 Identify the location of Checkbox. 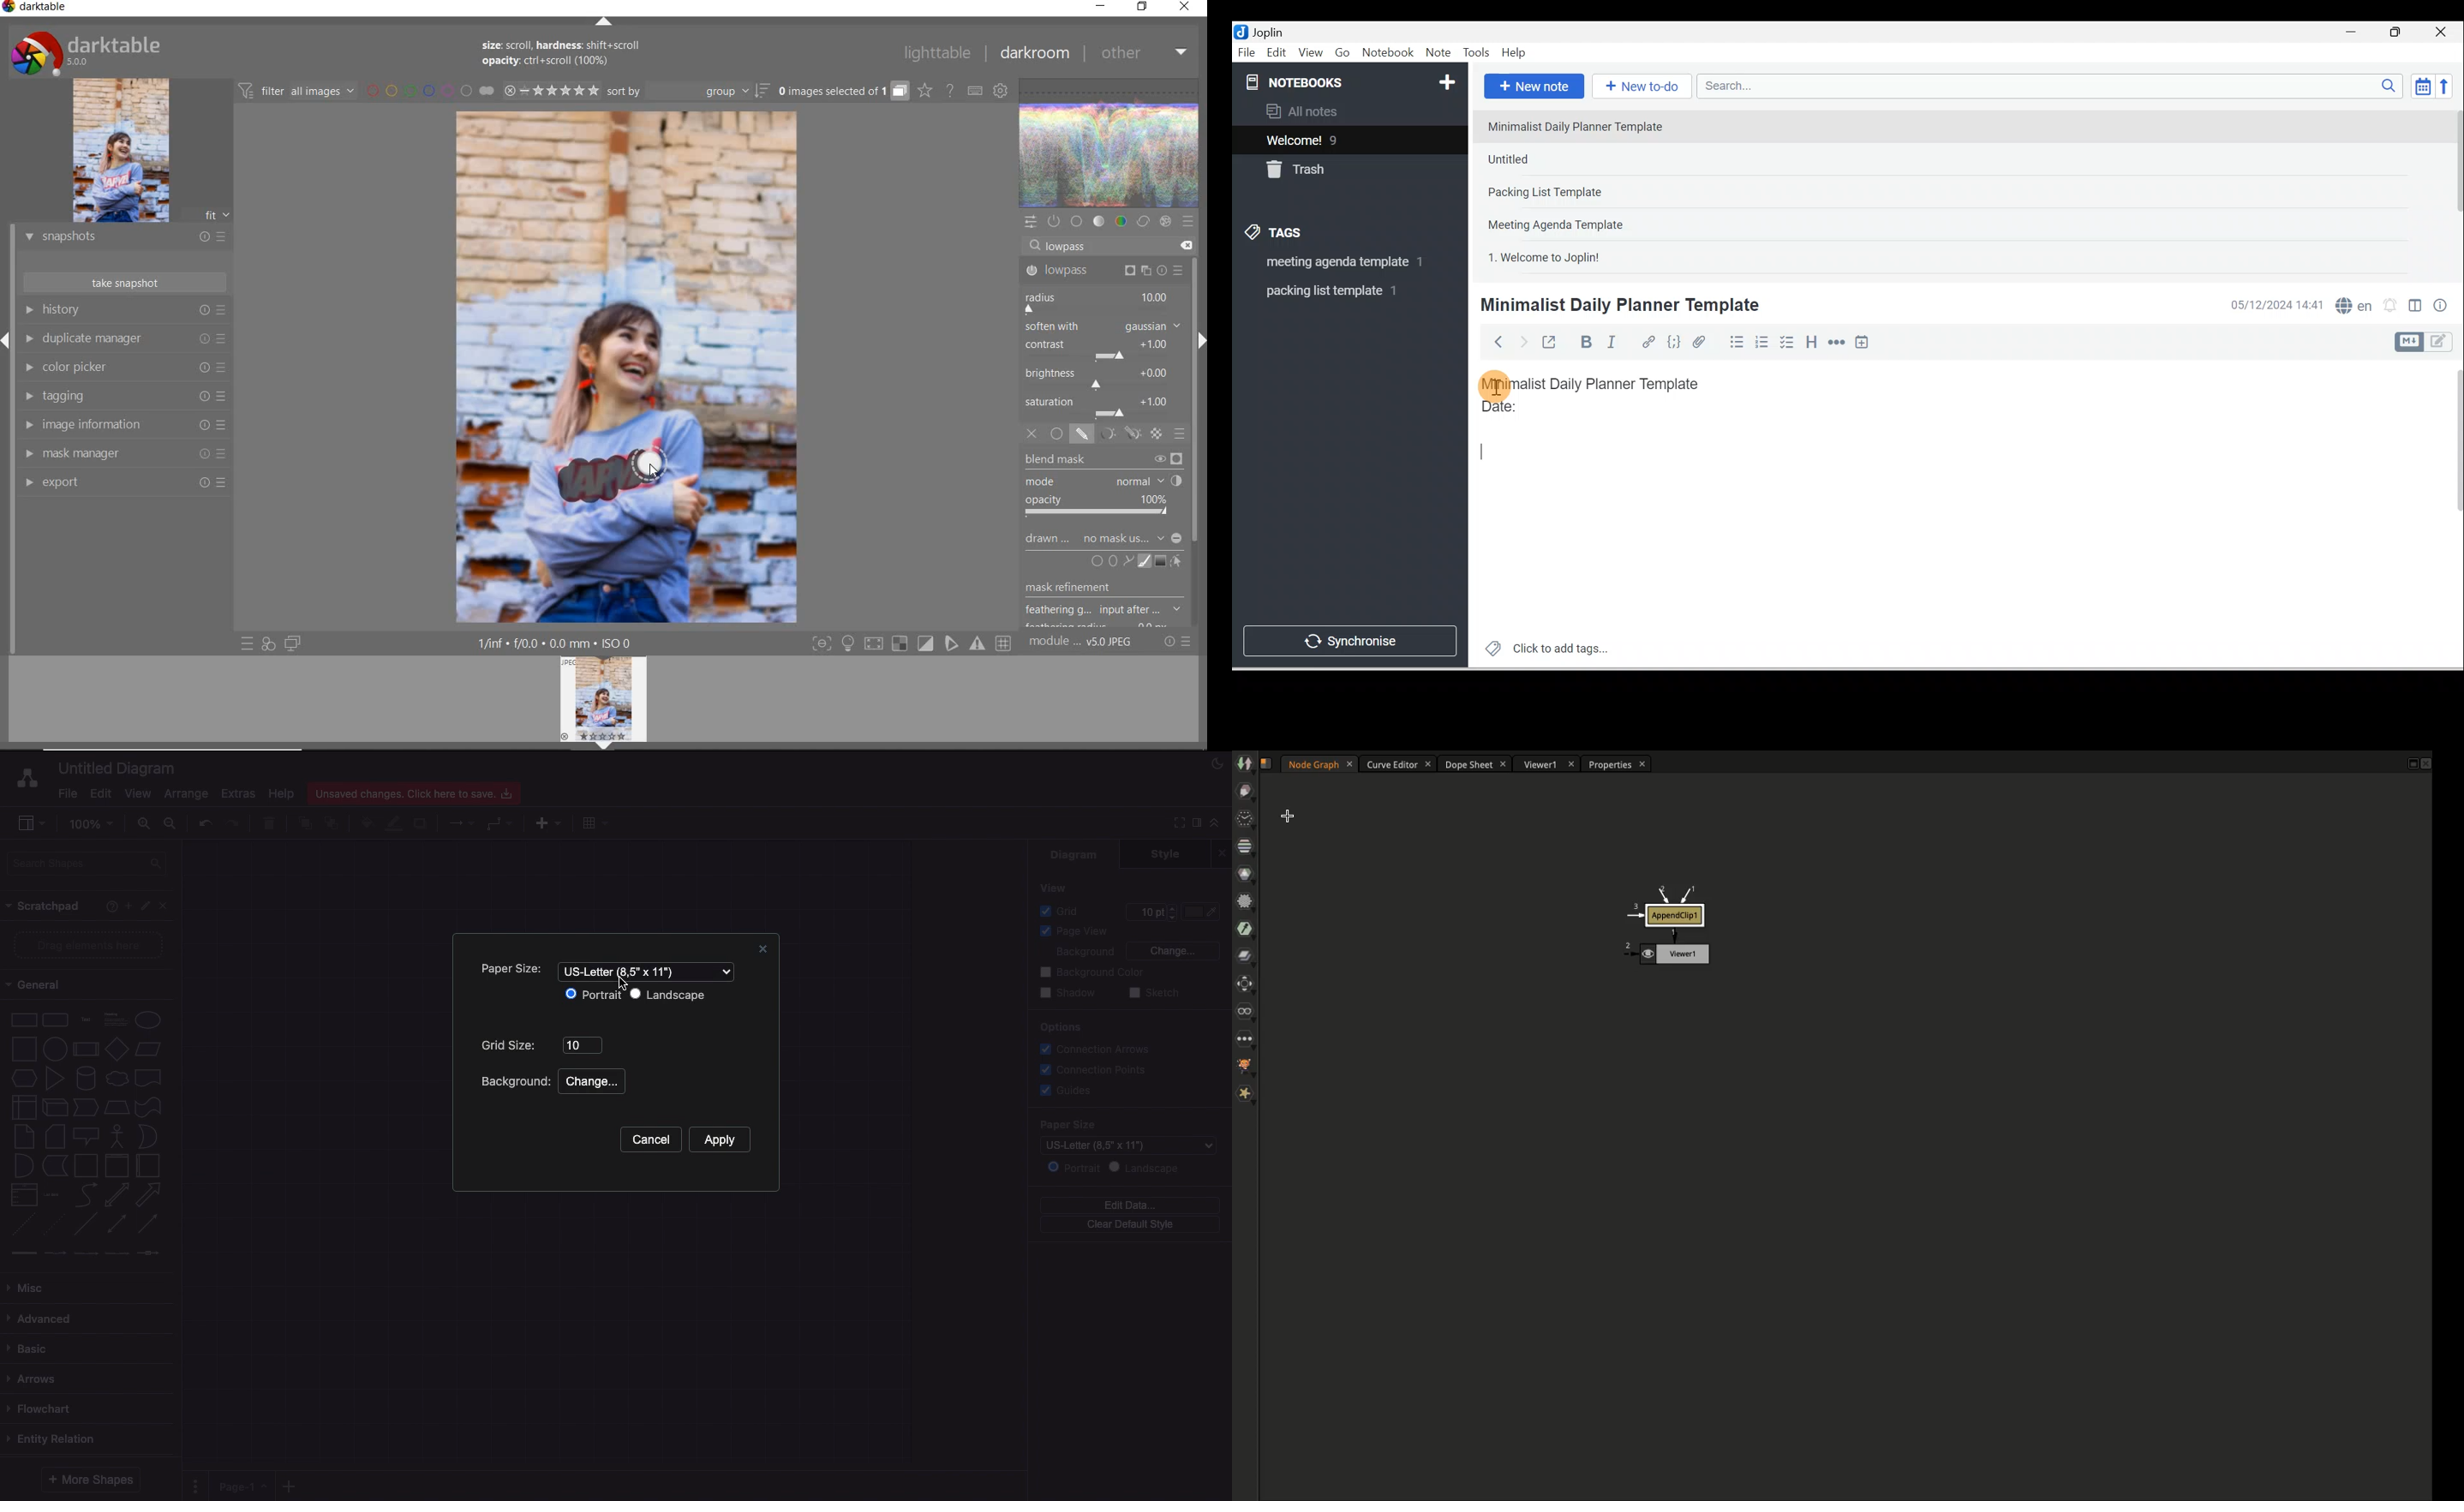
(1786, 343).